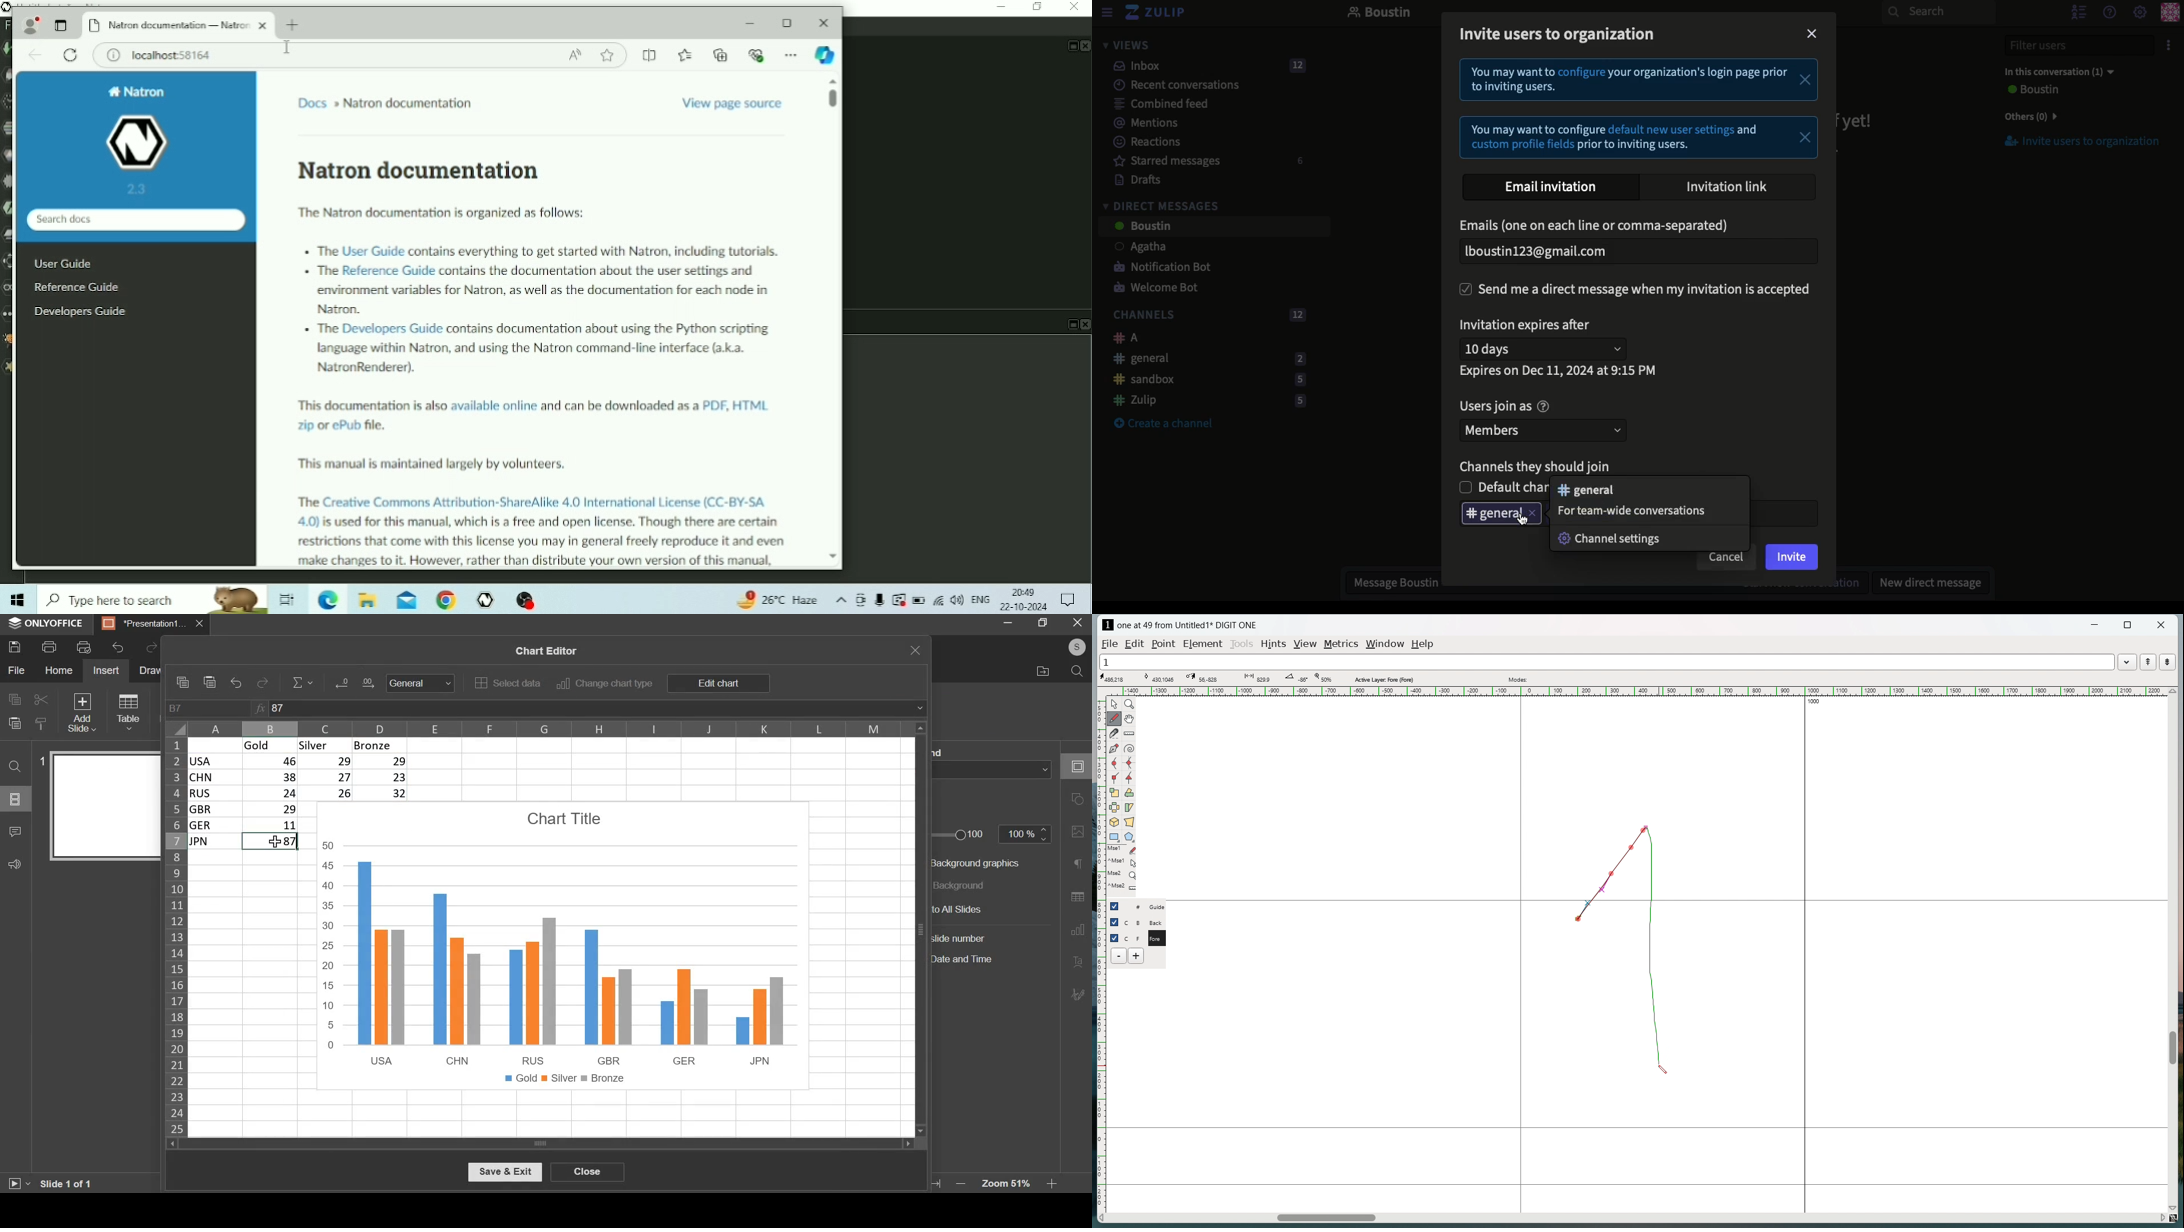 Image resolution: width=2184 pixels, height=1232 pixels. What do you see at coordinates (1639, 290) in the screenshot?
I see `Send DM when invitation is accepted` at bounding box center [1639, 290].